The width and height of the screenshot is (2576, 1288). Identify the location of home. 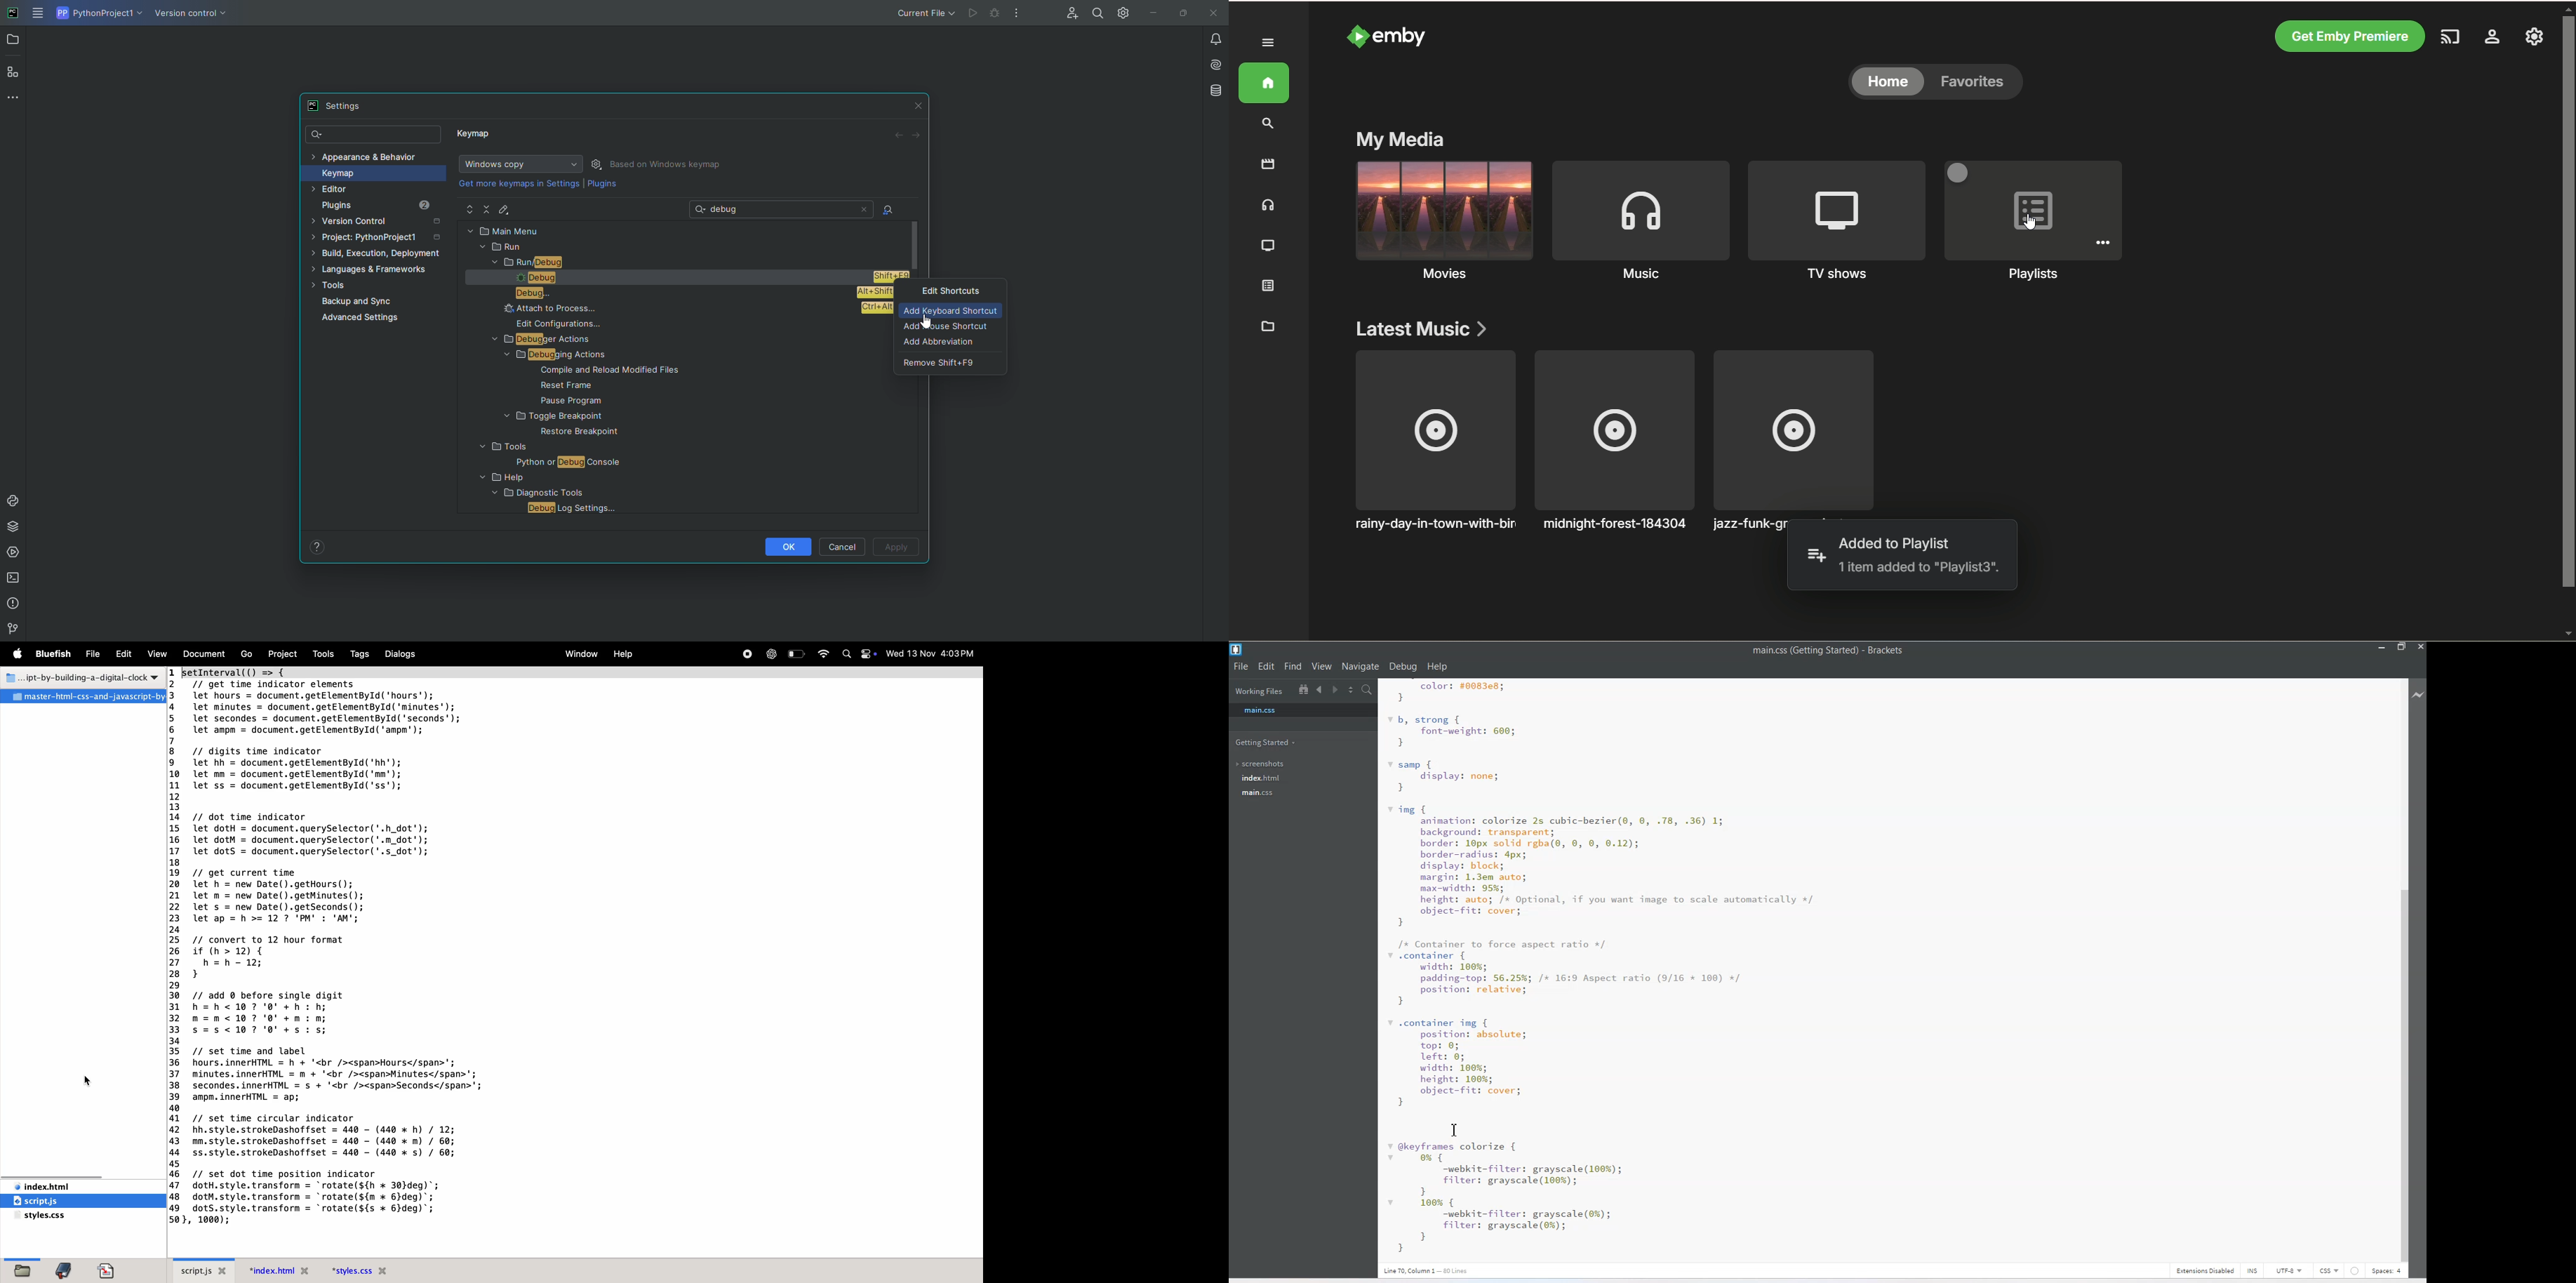
(1888, 83).